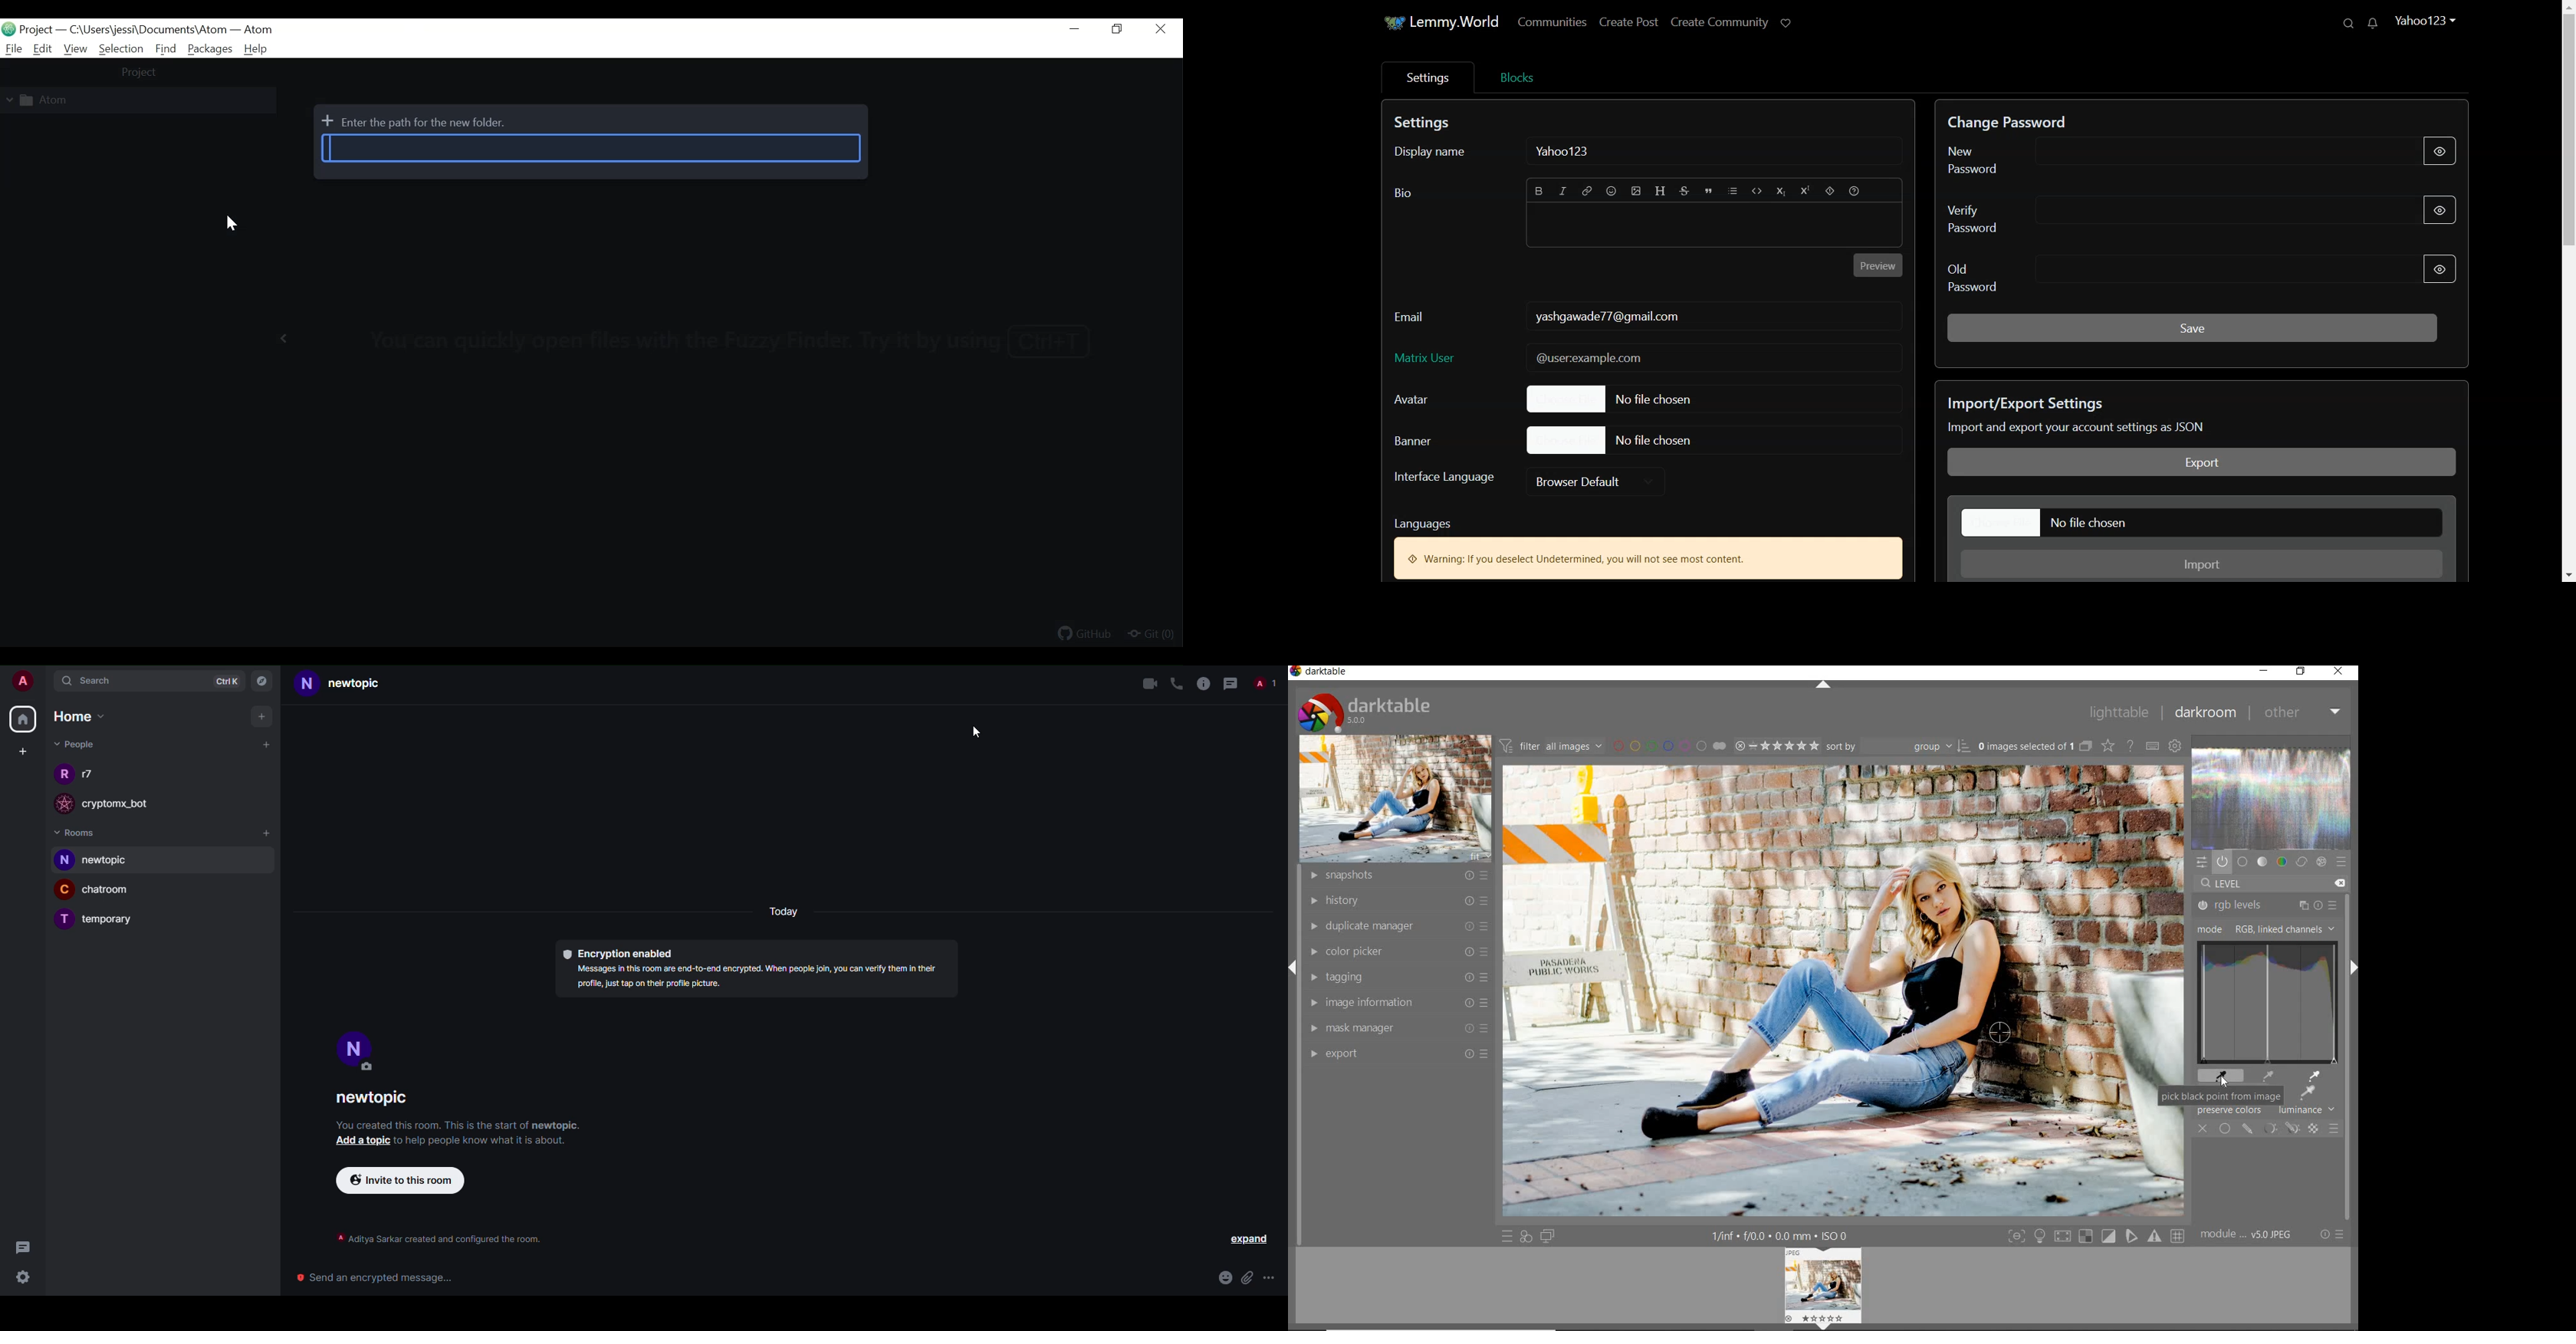 The height and width of the screenshot is (1344, 2576). What do you see at coordinates (61, 921) in the screenshot?
I see `profile image` at bounding box center [61, 921].